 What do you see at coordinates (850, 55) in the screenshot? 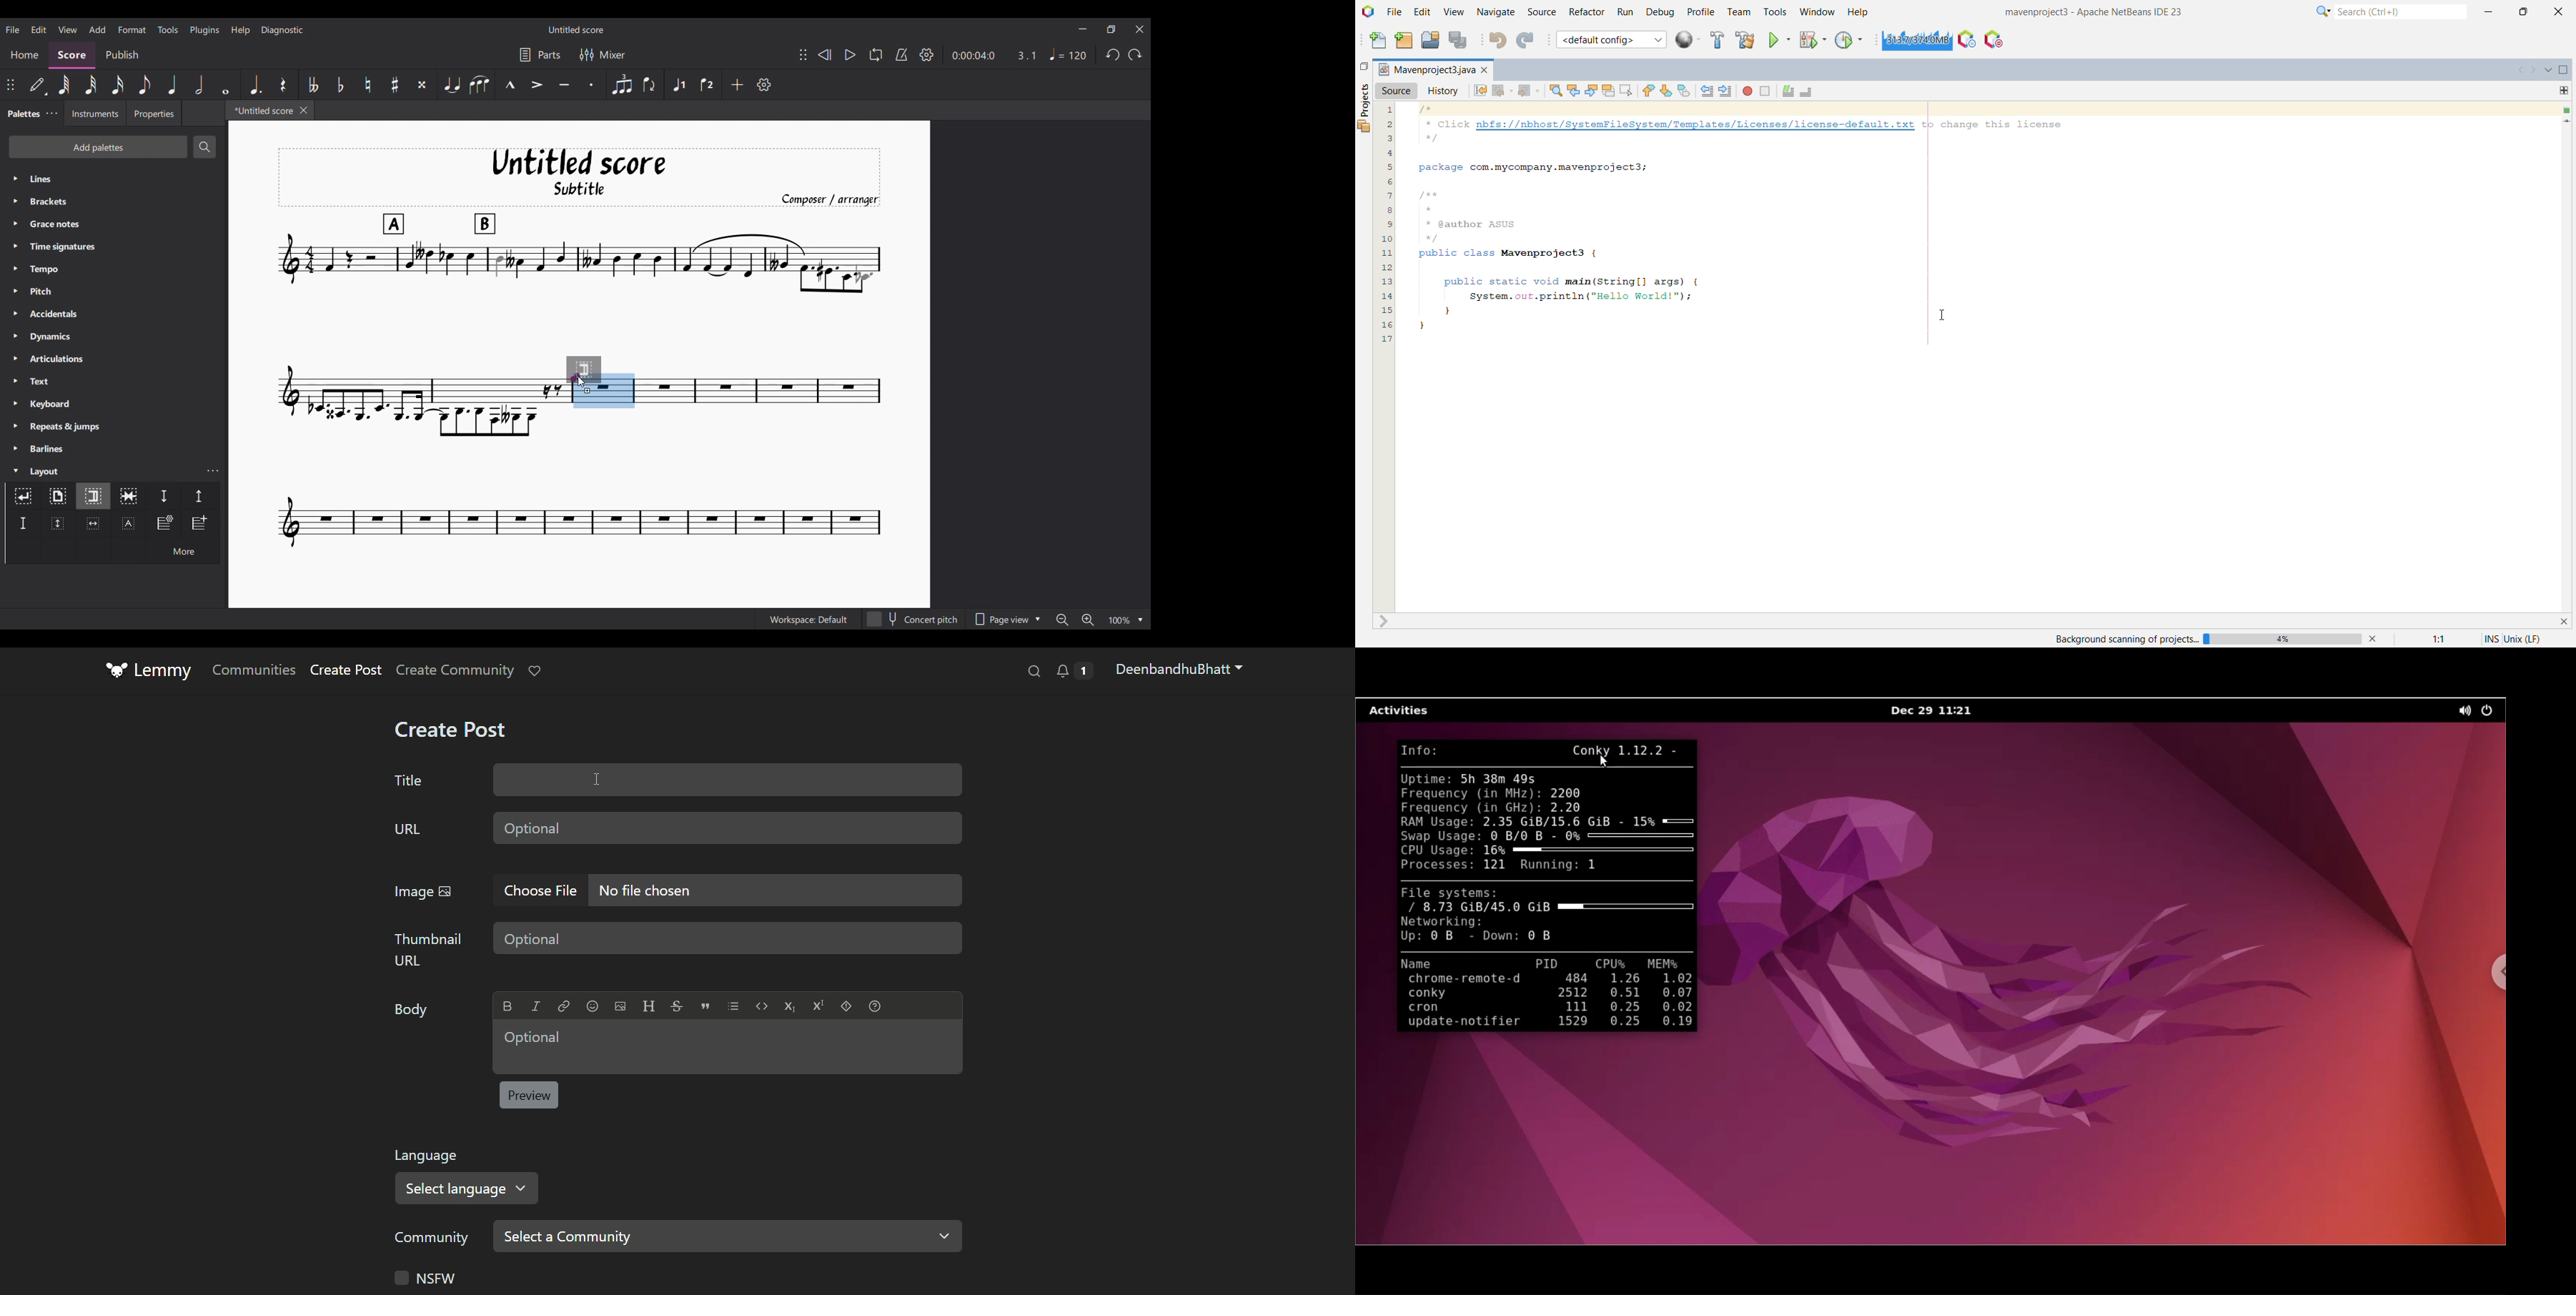
I see `Play` at bounding box center [850, 55].